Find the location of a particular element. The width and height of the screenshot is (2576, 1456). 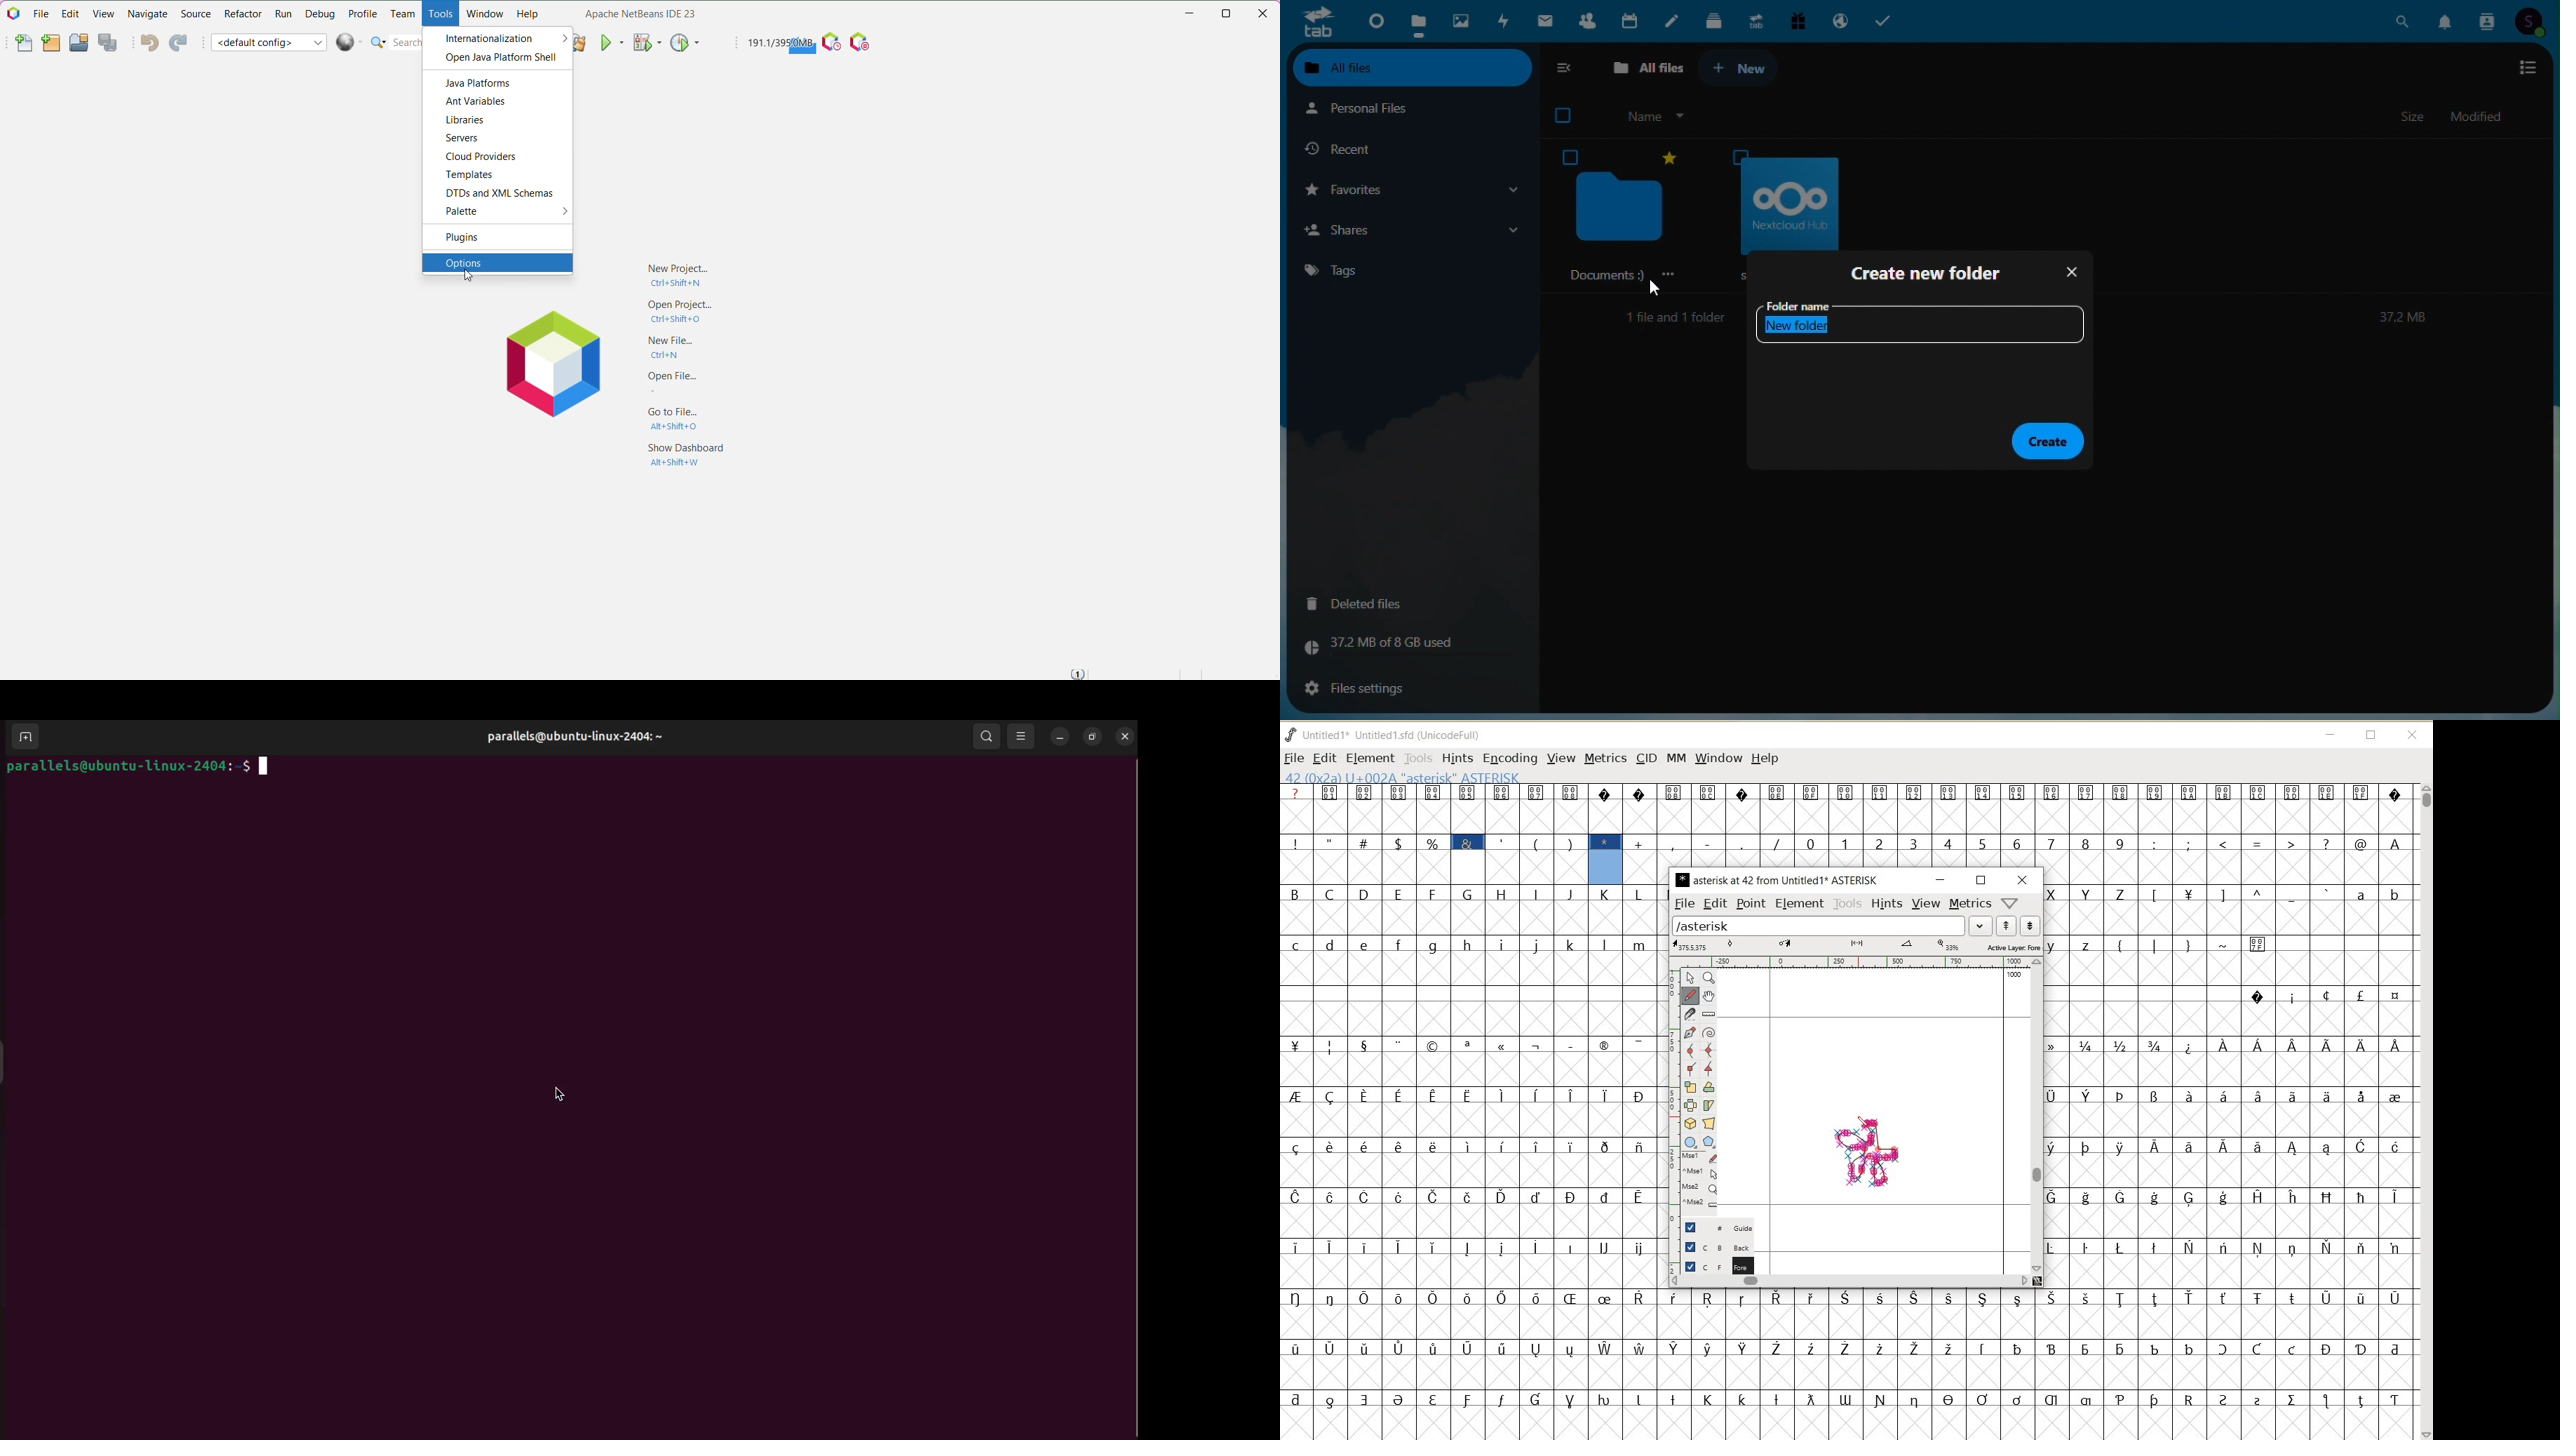

Edit is located at coordinates (68, 15).